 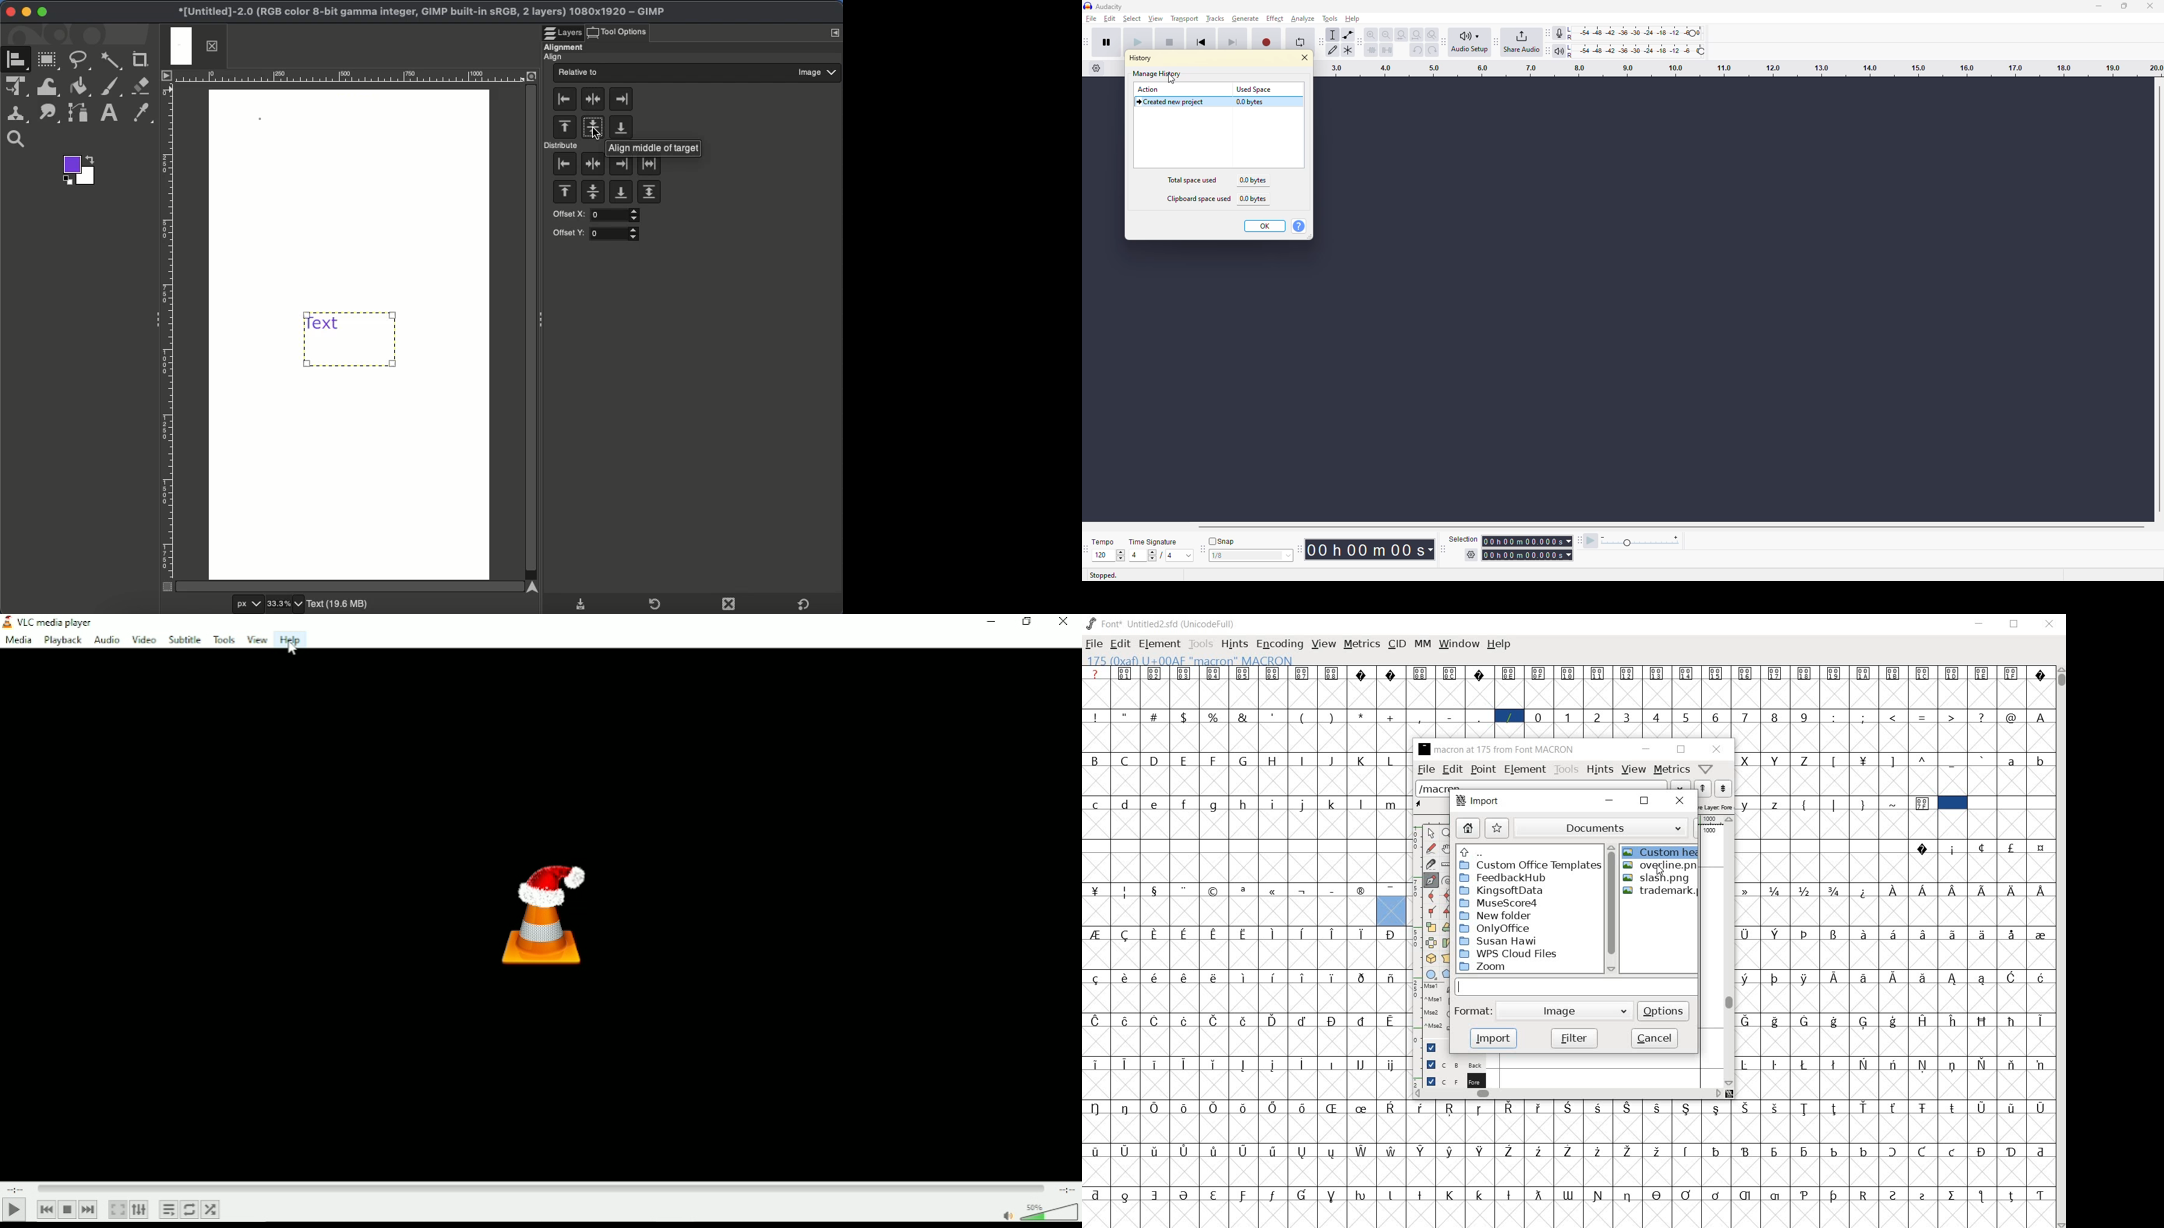 I want to click on Symbol, so click(x=1953, y=889).